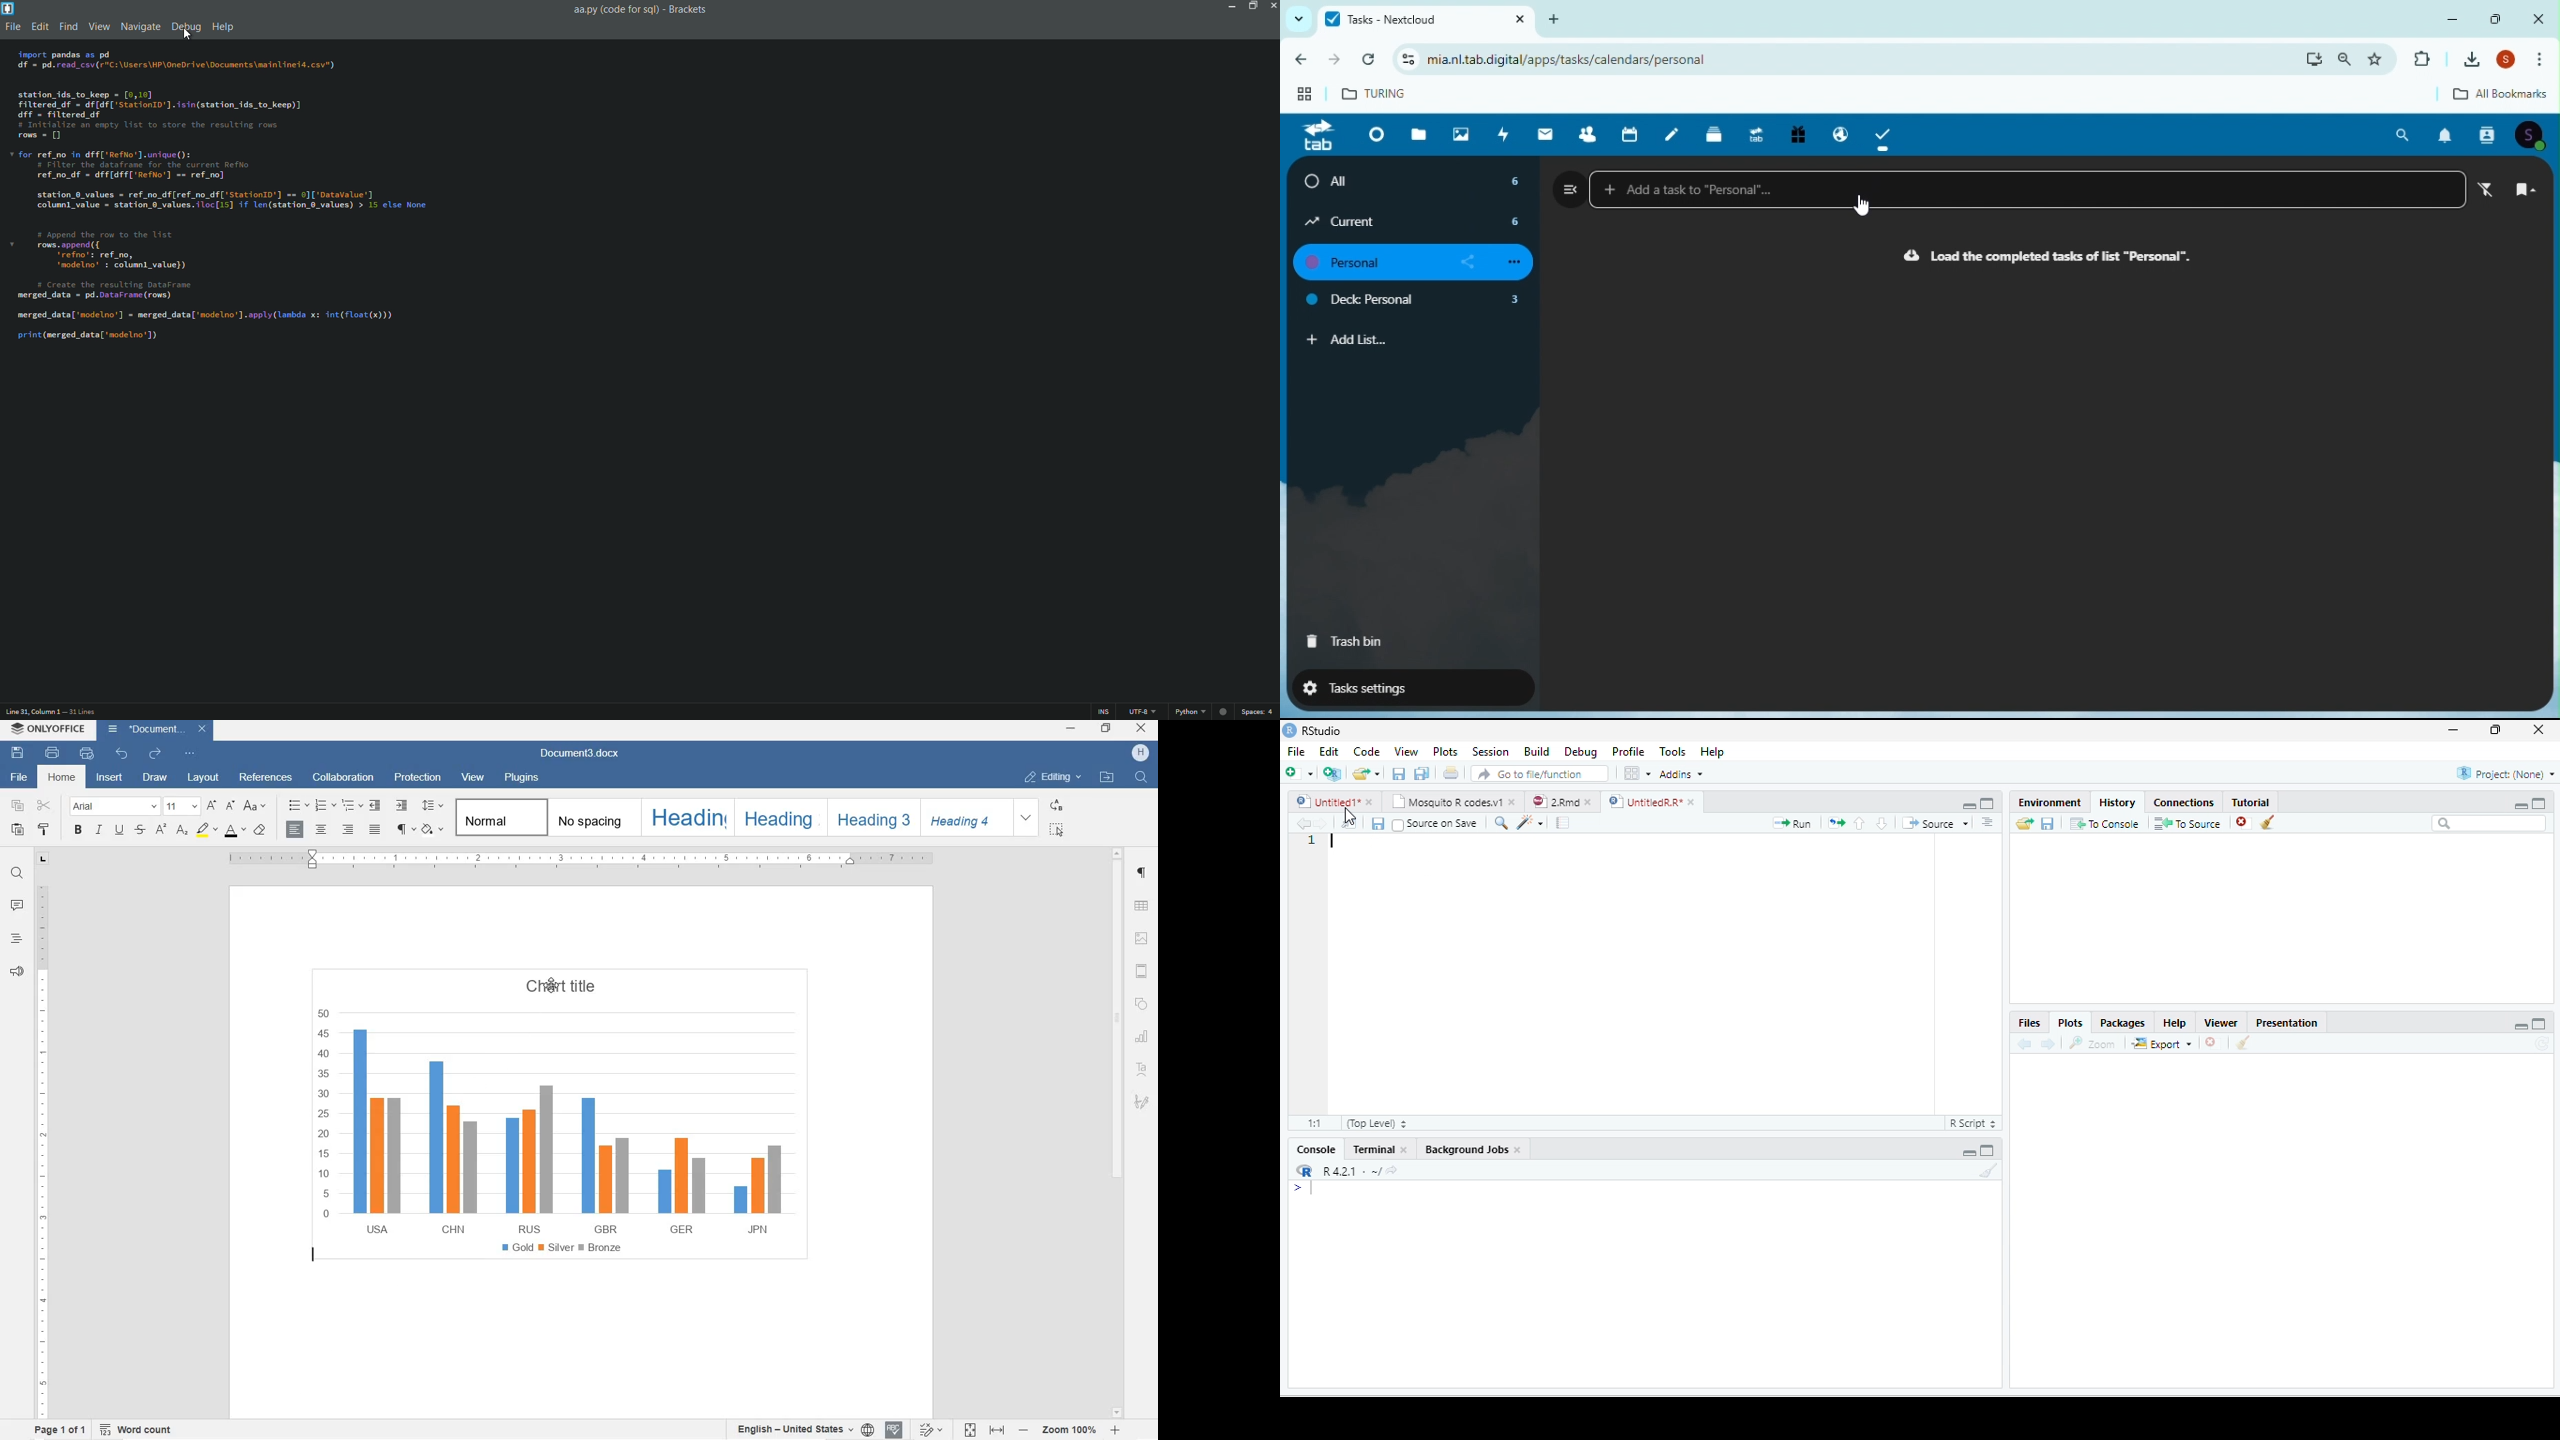  Describe the element at coordinates (432, 806) in the screenshot. I see `PARAGRAPH LINE SPACING` at that location.